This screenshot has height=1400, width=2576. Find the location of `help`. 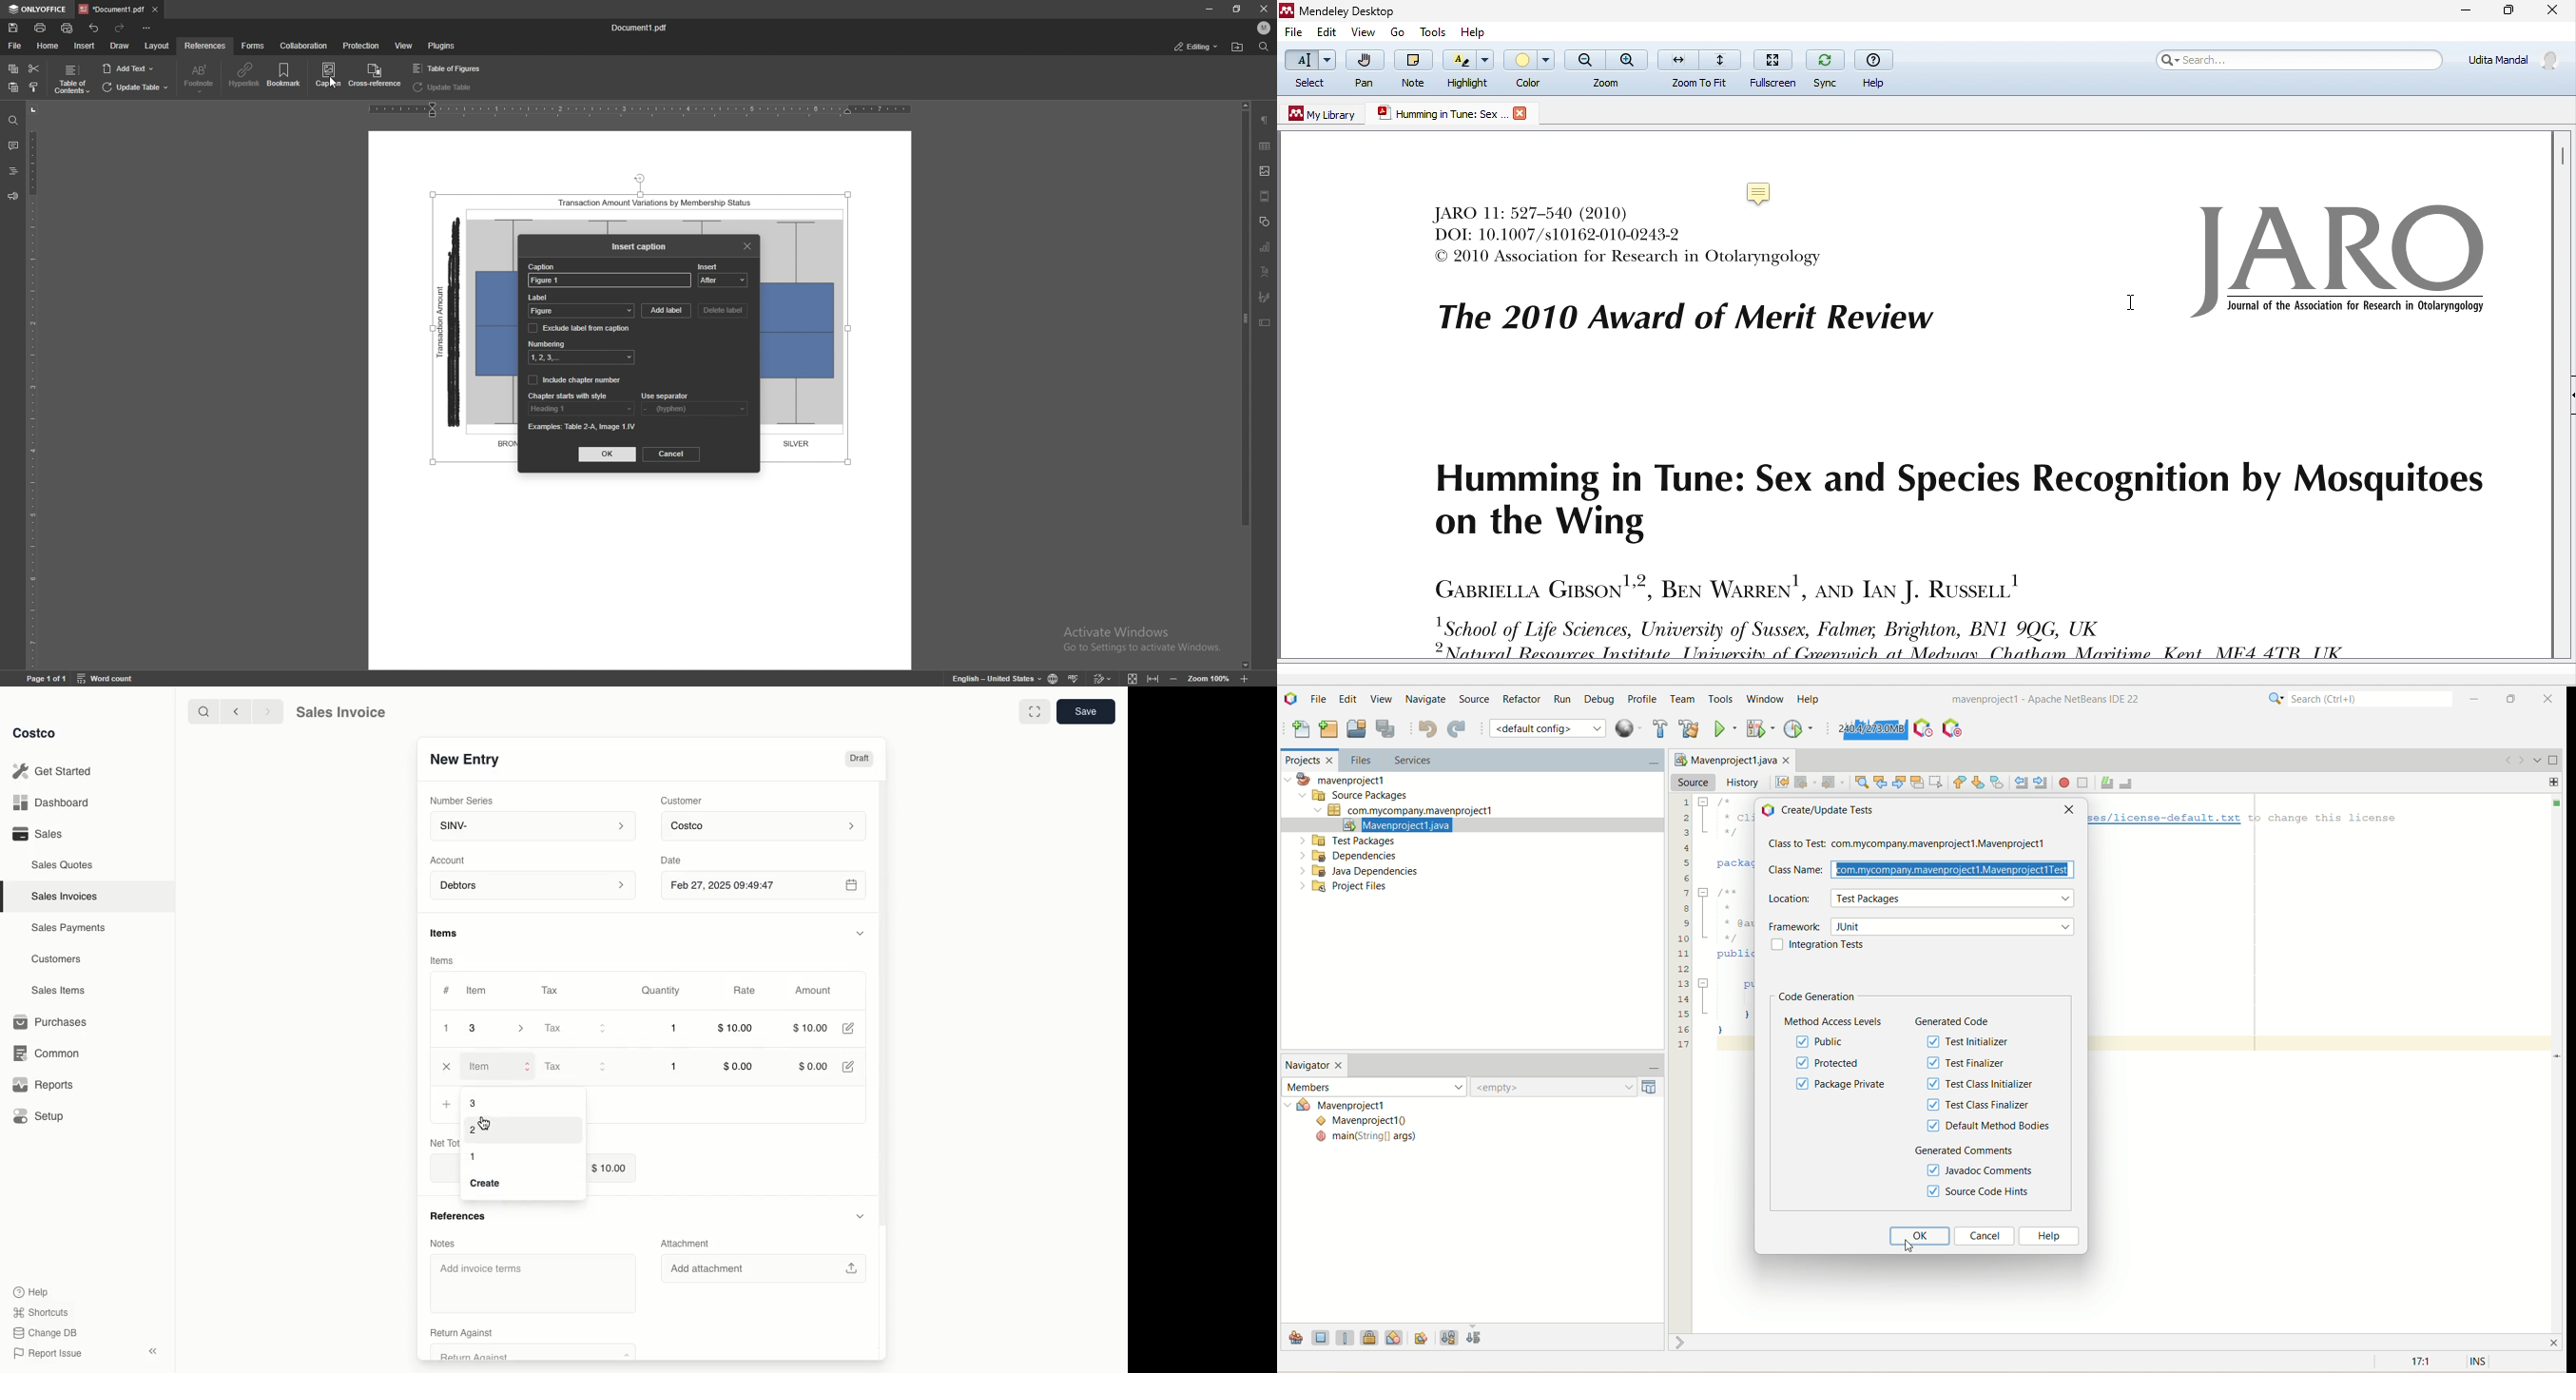

help is located at coordinates (1472, 30).